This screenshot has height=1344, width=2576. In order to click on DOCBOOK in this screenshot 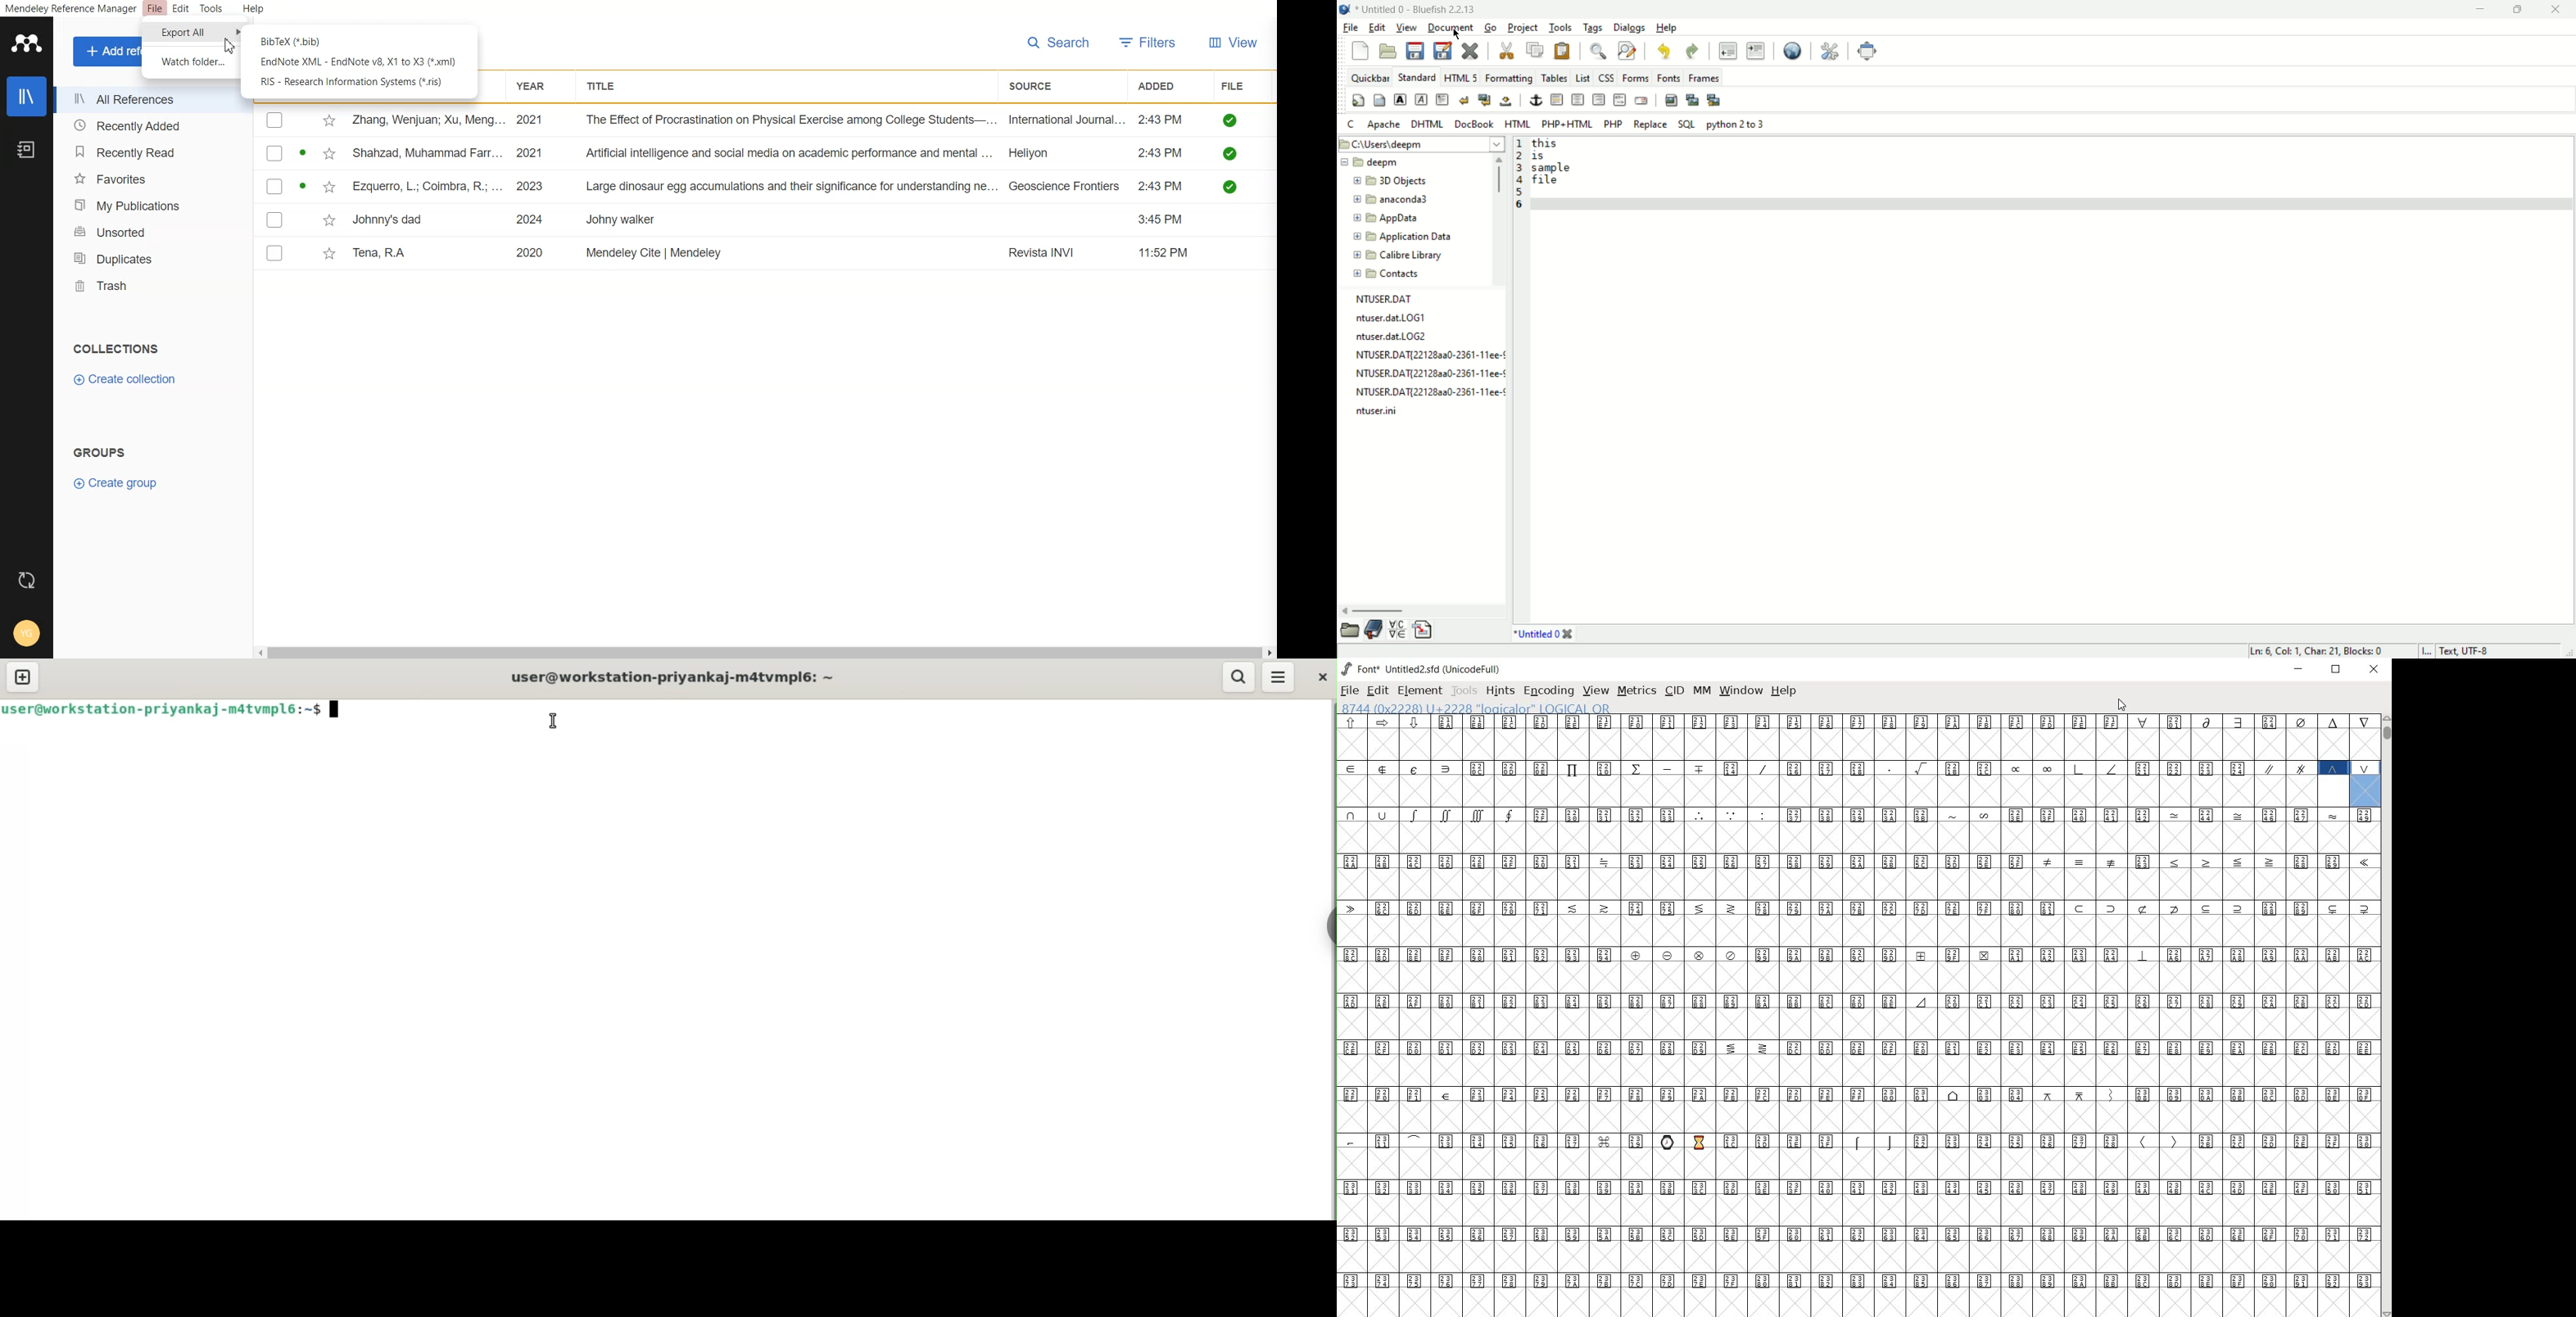, I will do `click(1475, 123)`.